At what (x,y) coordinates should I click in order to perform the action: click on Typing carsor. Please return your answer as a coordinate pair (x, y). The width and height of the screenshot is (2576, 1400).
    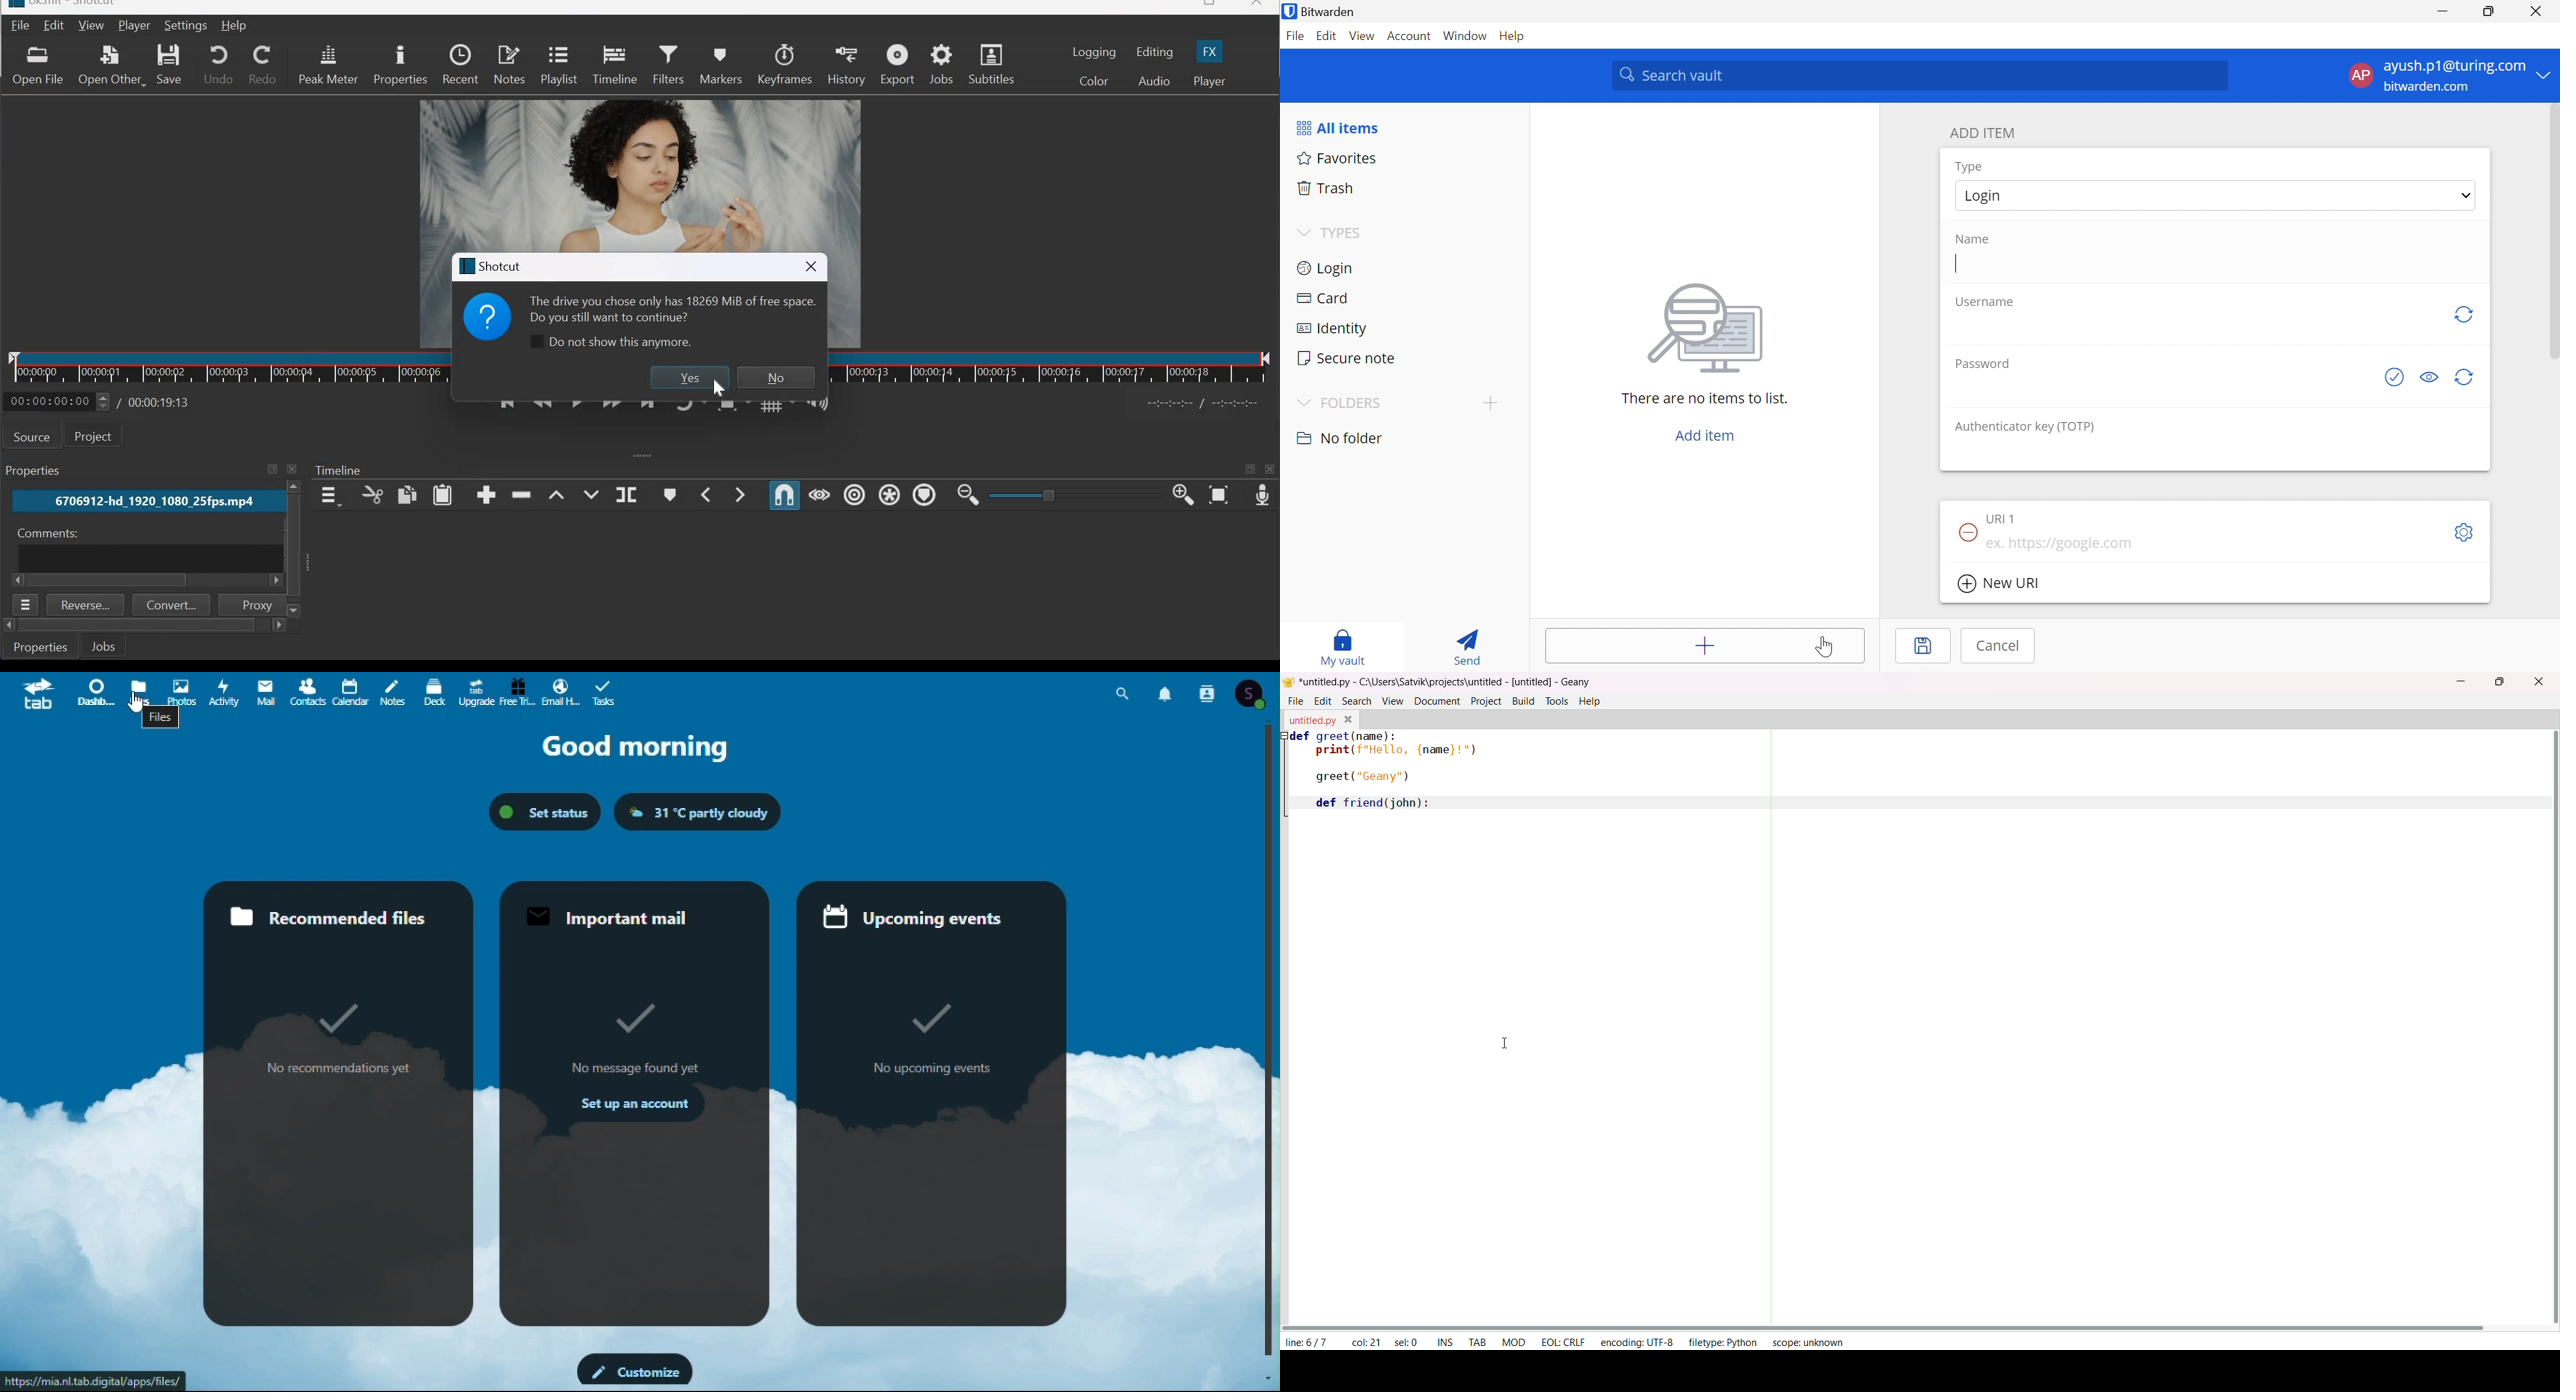
    Looking at the image, I should click on (1957, 263).